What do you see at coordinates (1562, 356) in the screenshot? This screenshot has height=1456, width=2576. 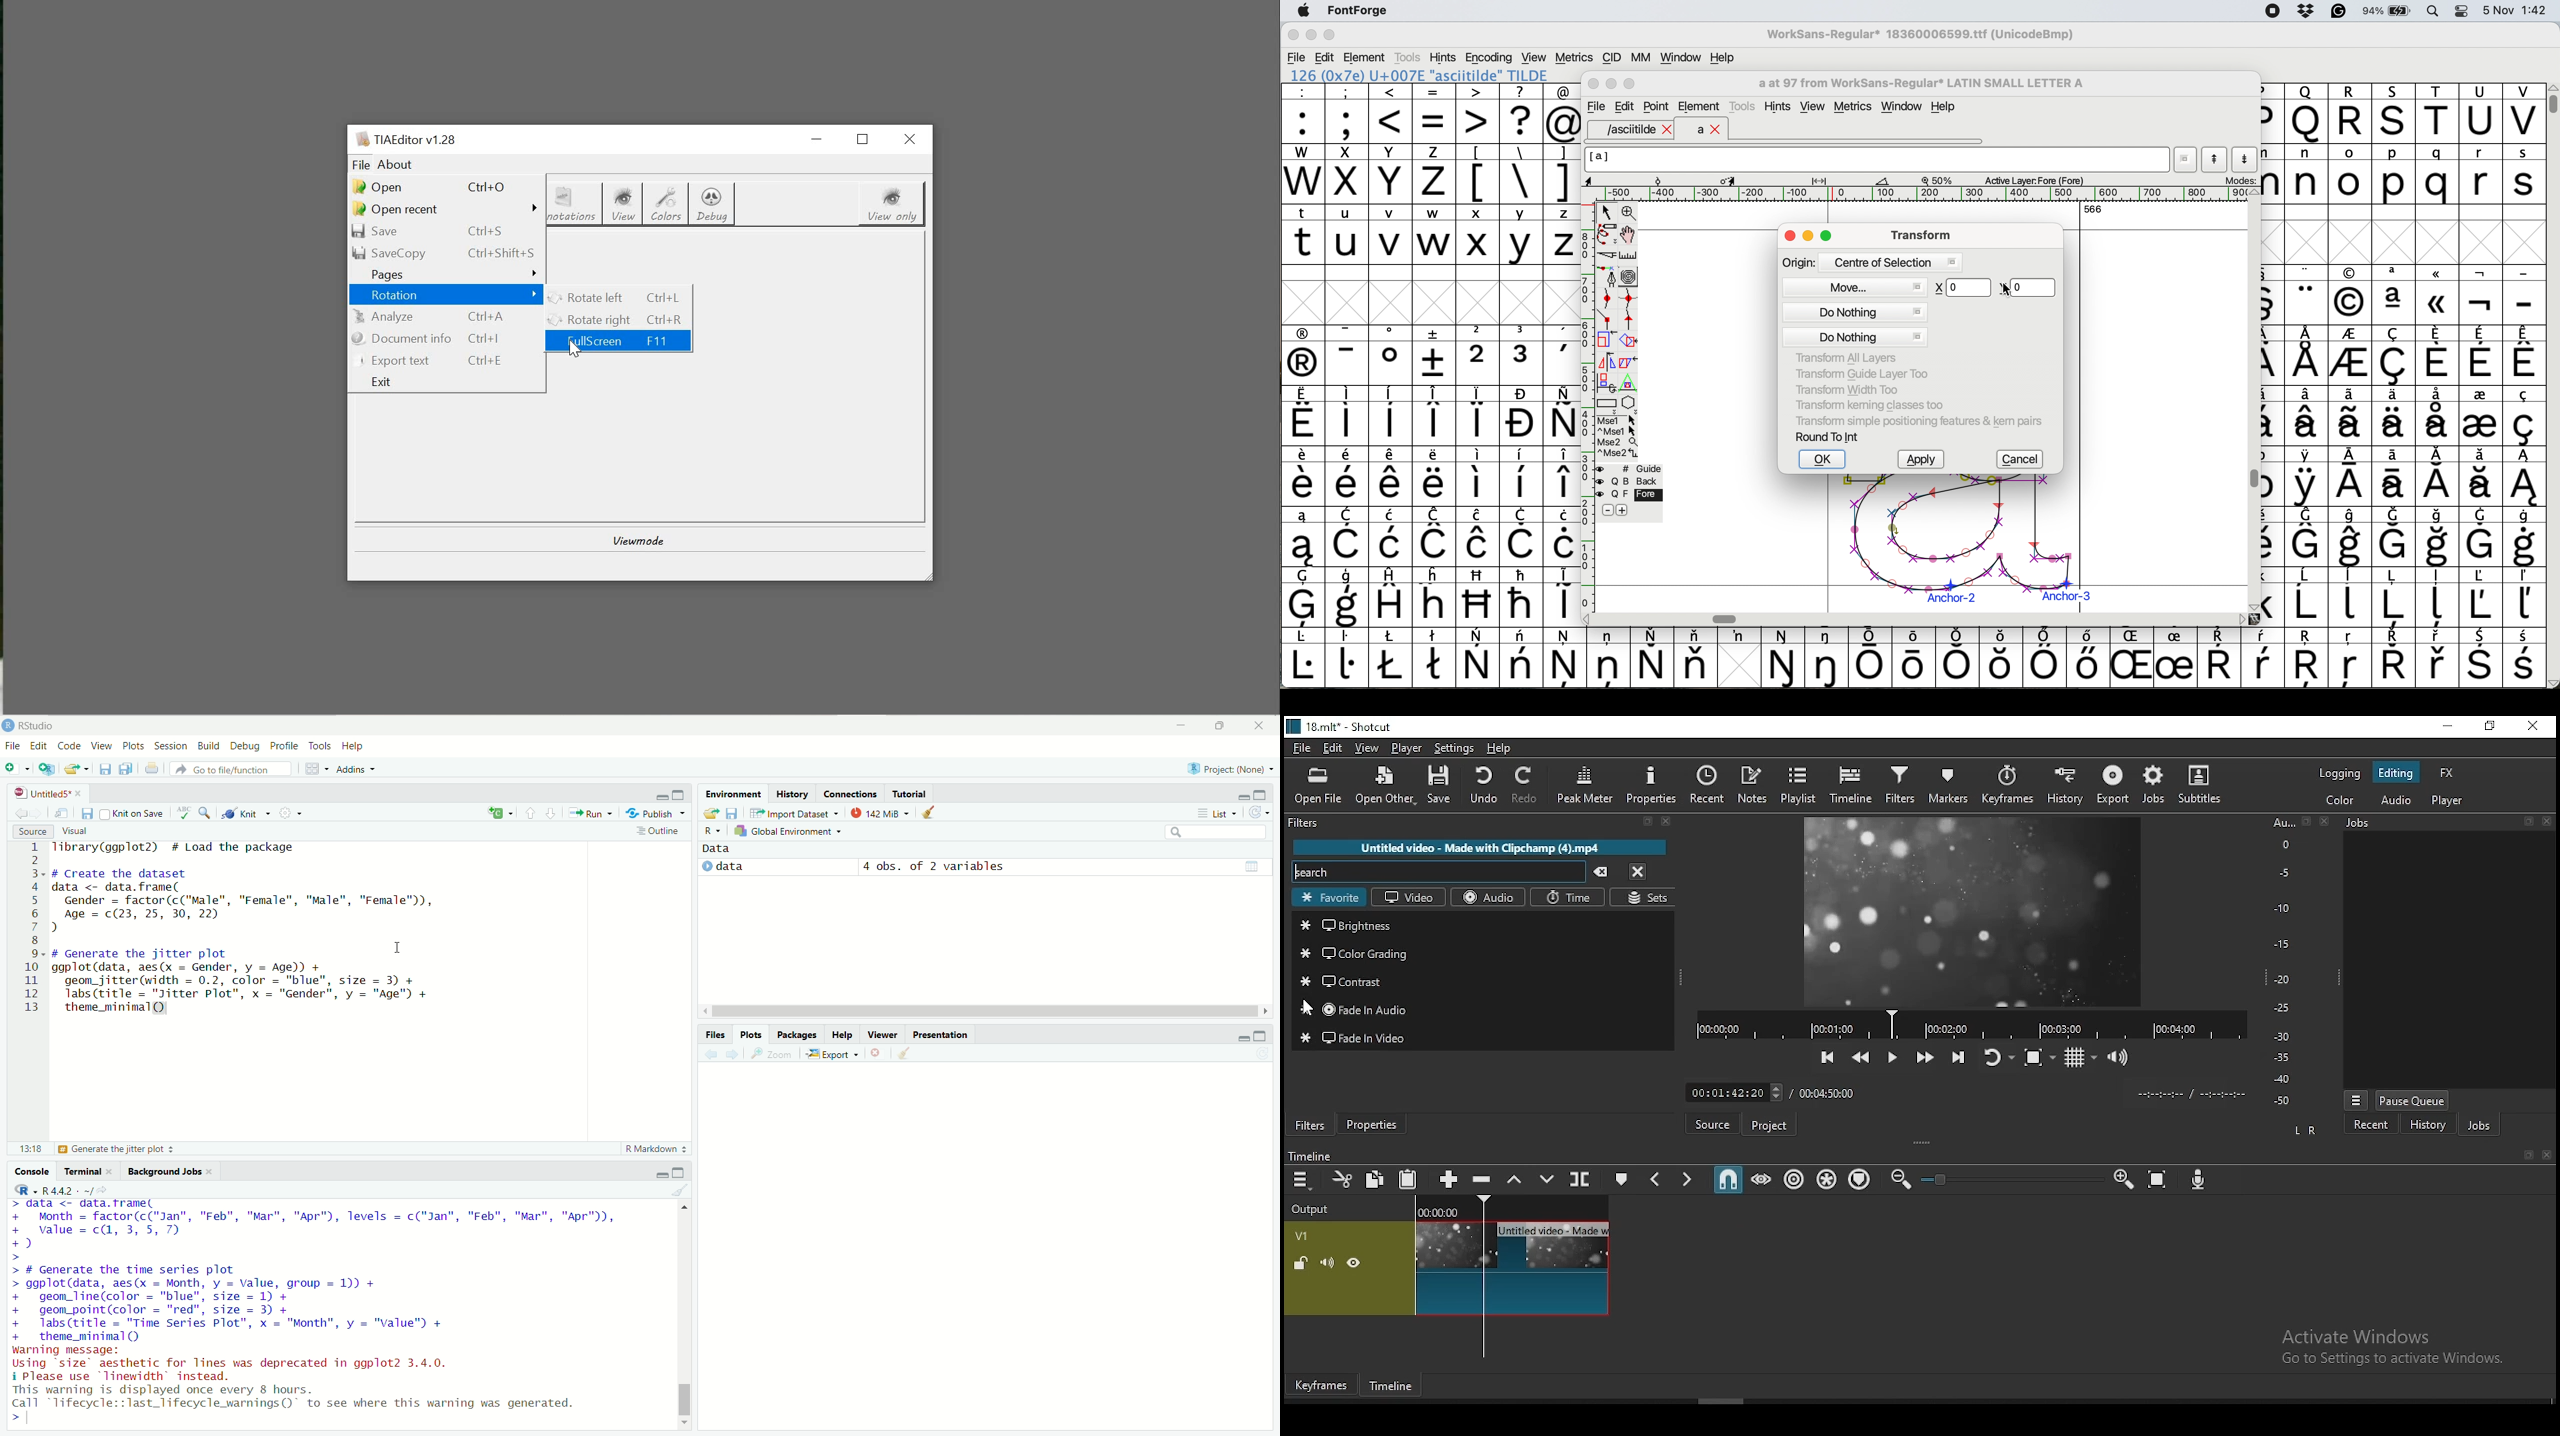 I see `symbol` at bounding box center [1562, 356].